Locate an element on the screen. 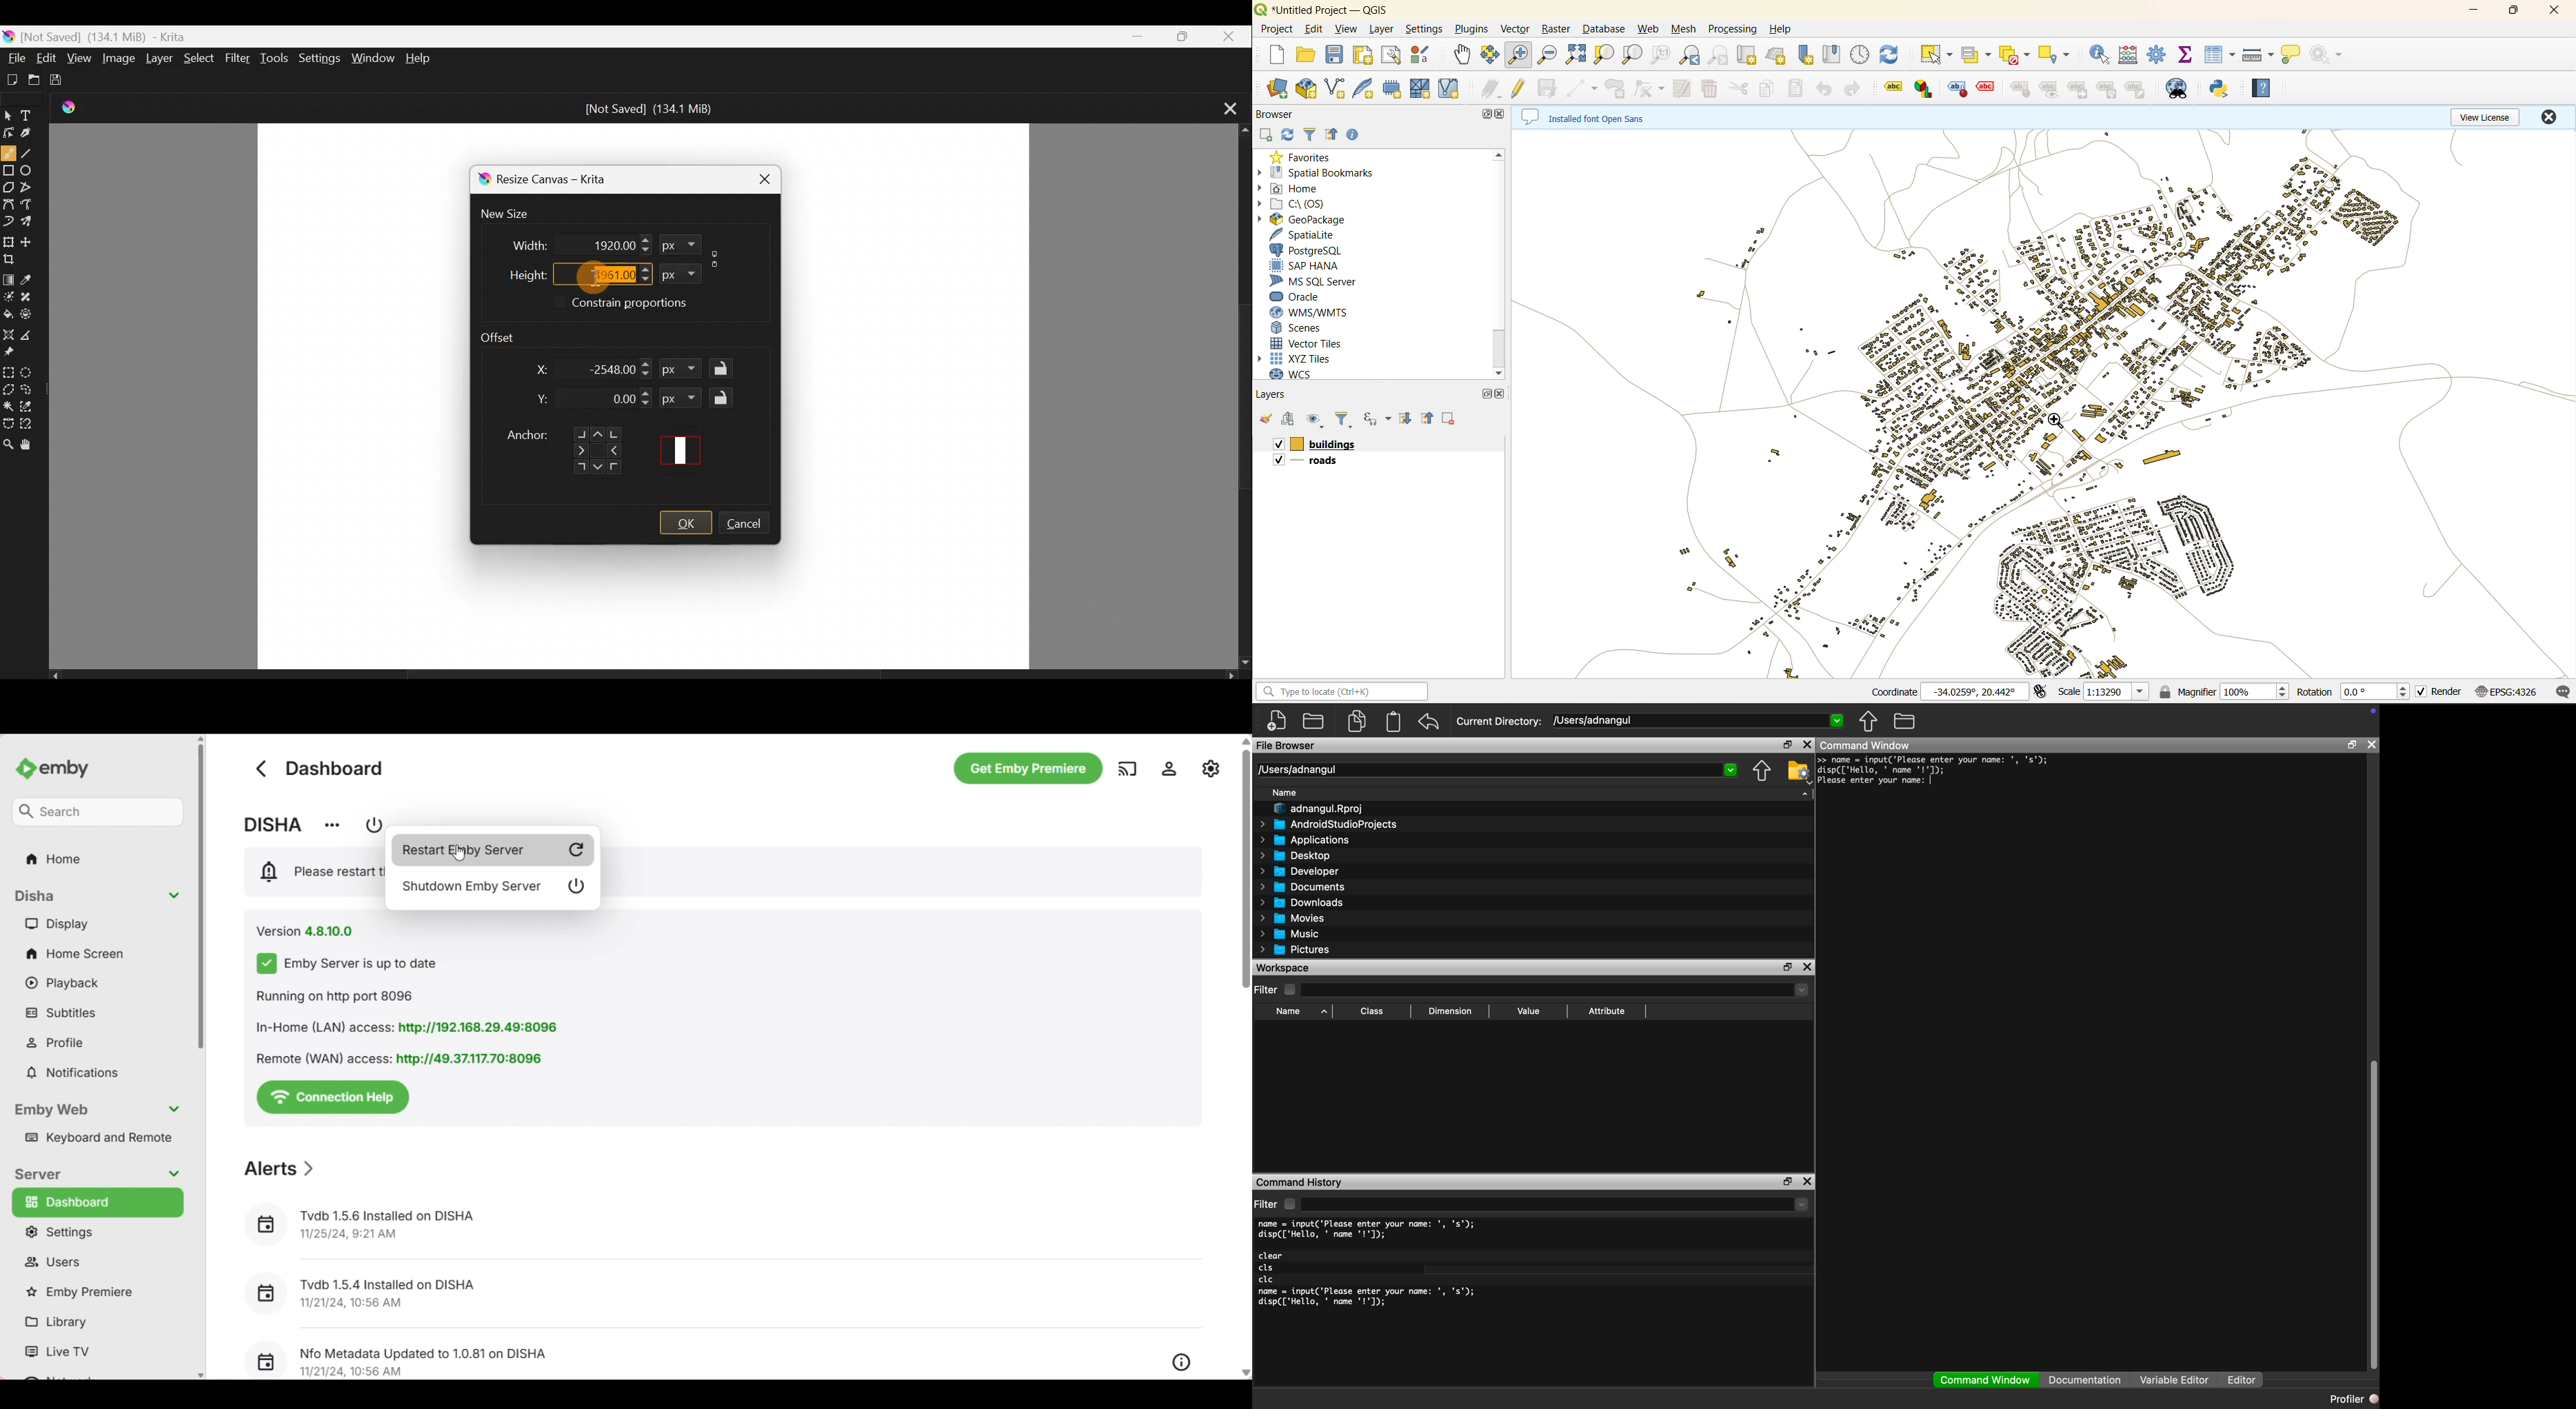 The height and width of the screenshot is (1428, 2576). processing is located at coordinates (1735, 29).